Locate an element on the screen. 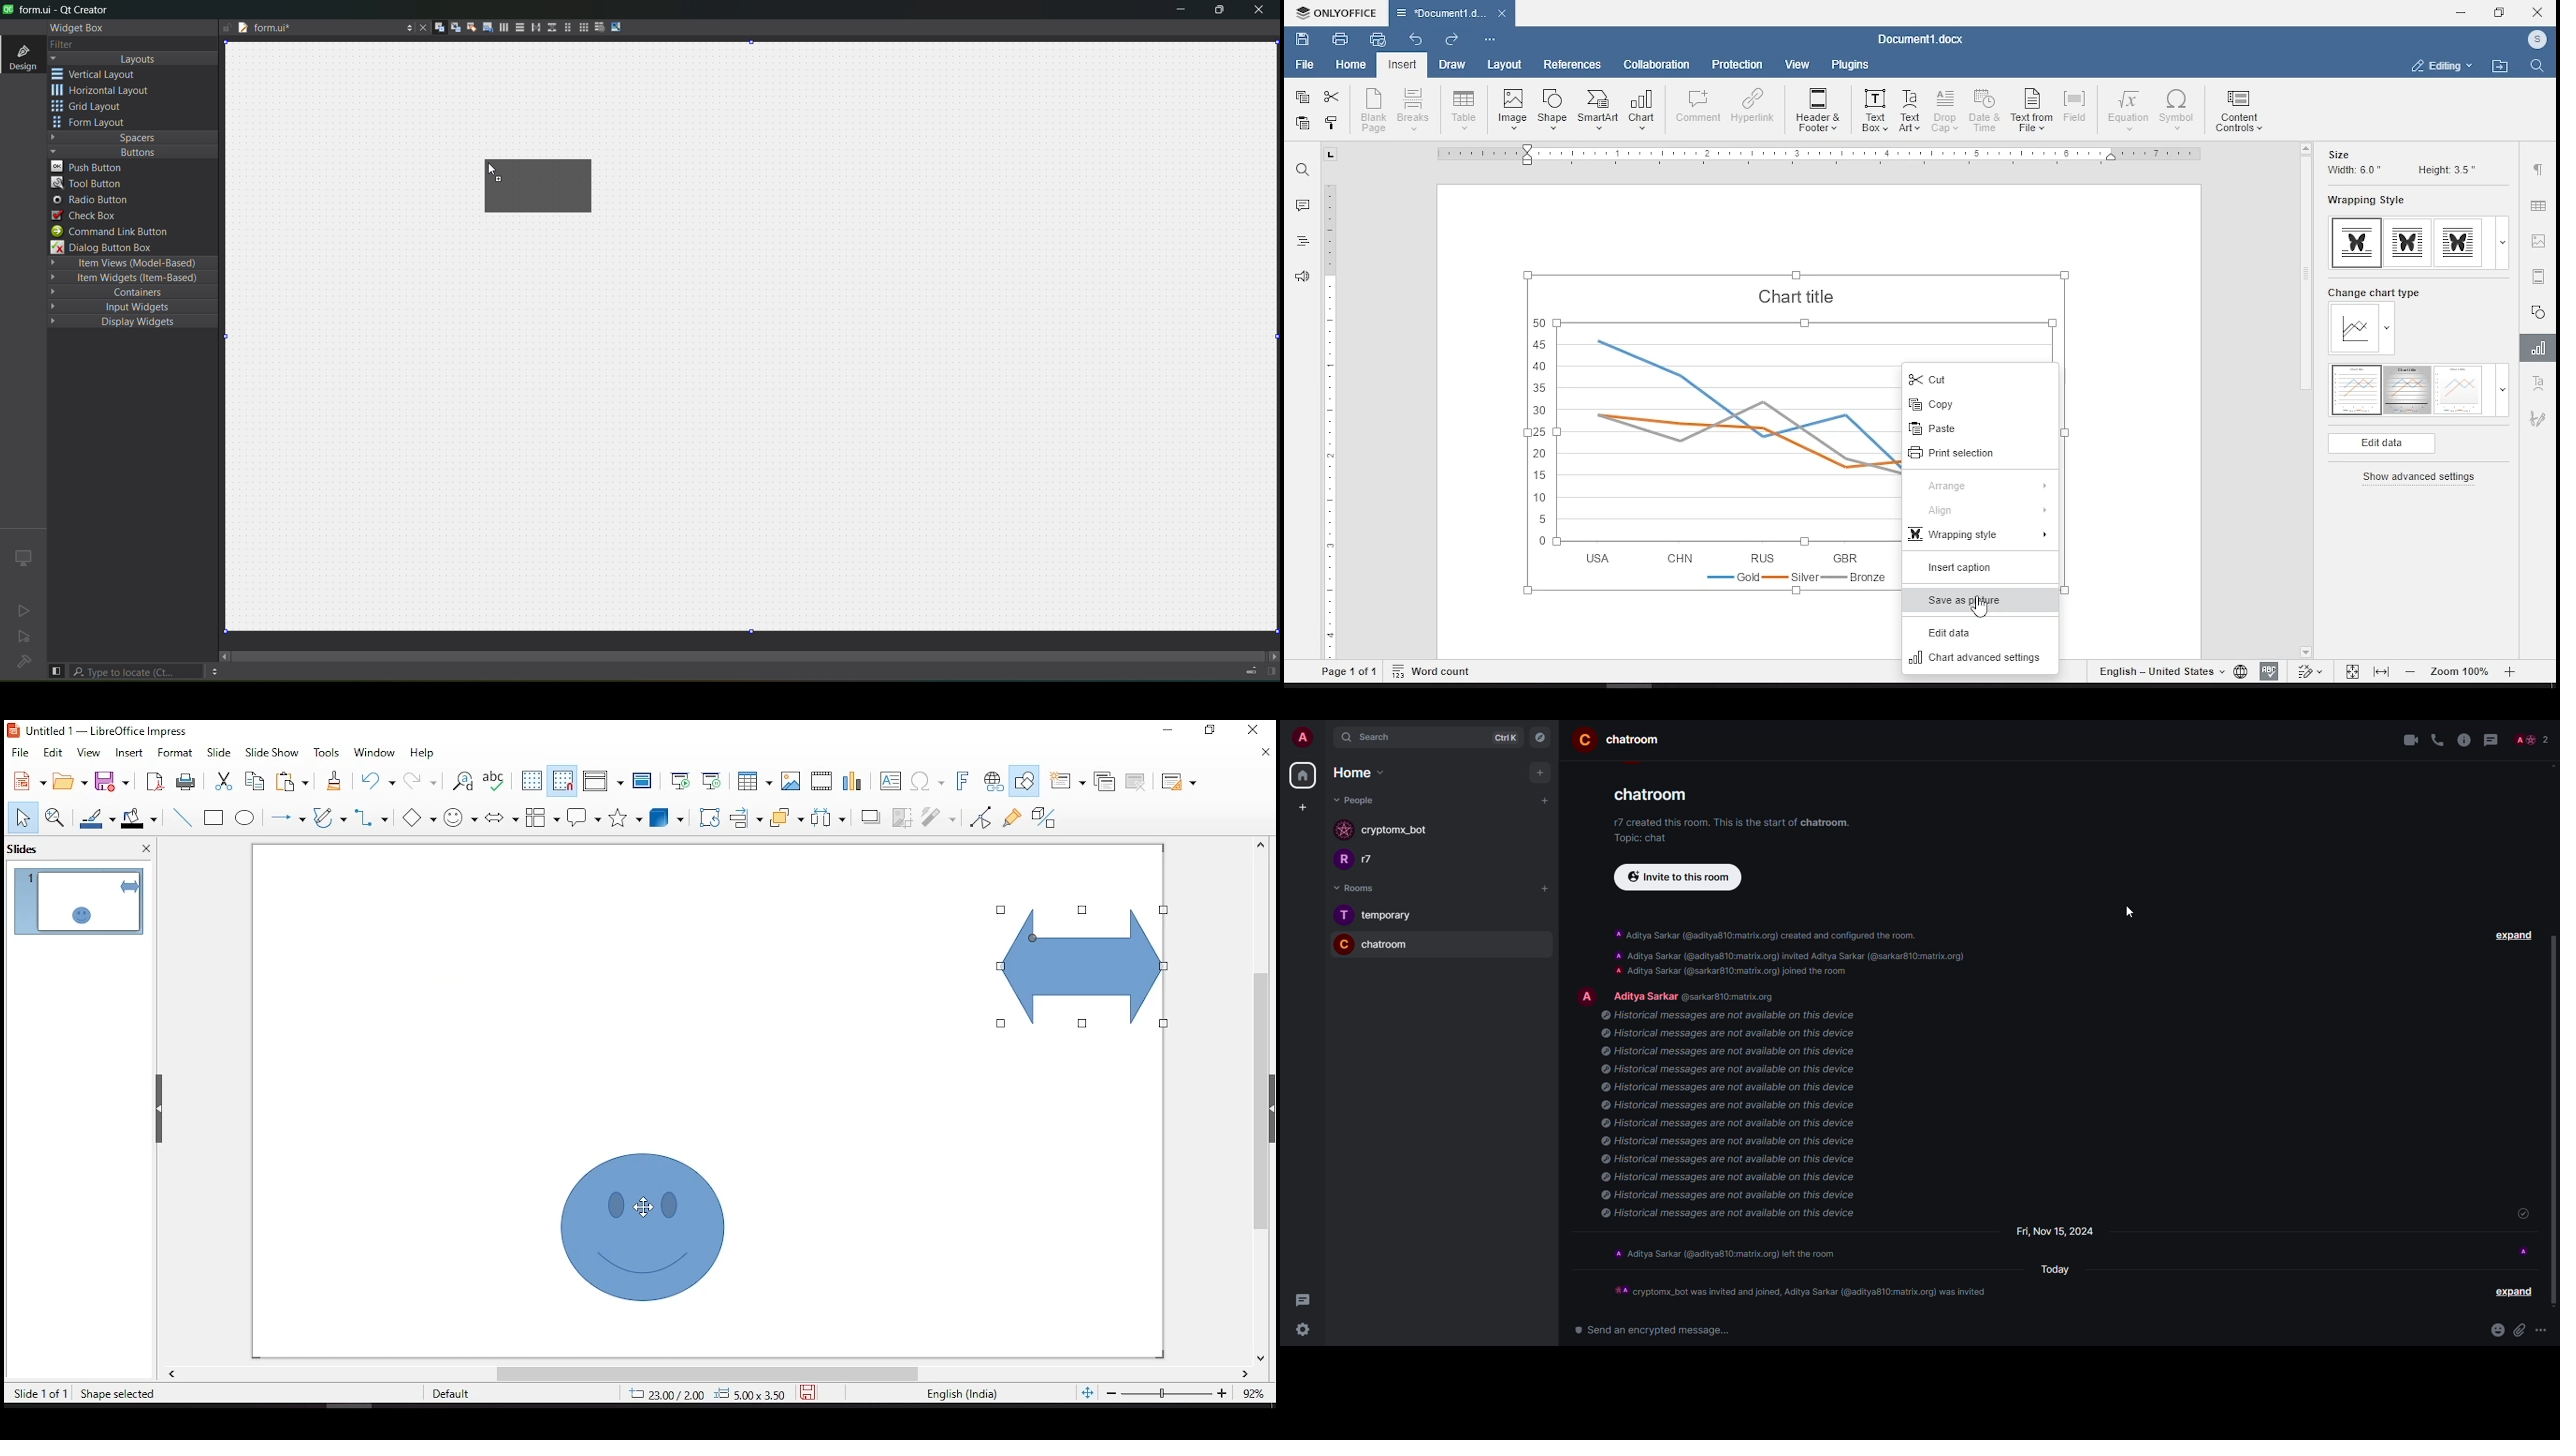 The width and height of the screenshot is (2576, 1456). form layout is located at coordinates (565, 27).